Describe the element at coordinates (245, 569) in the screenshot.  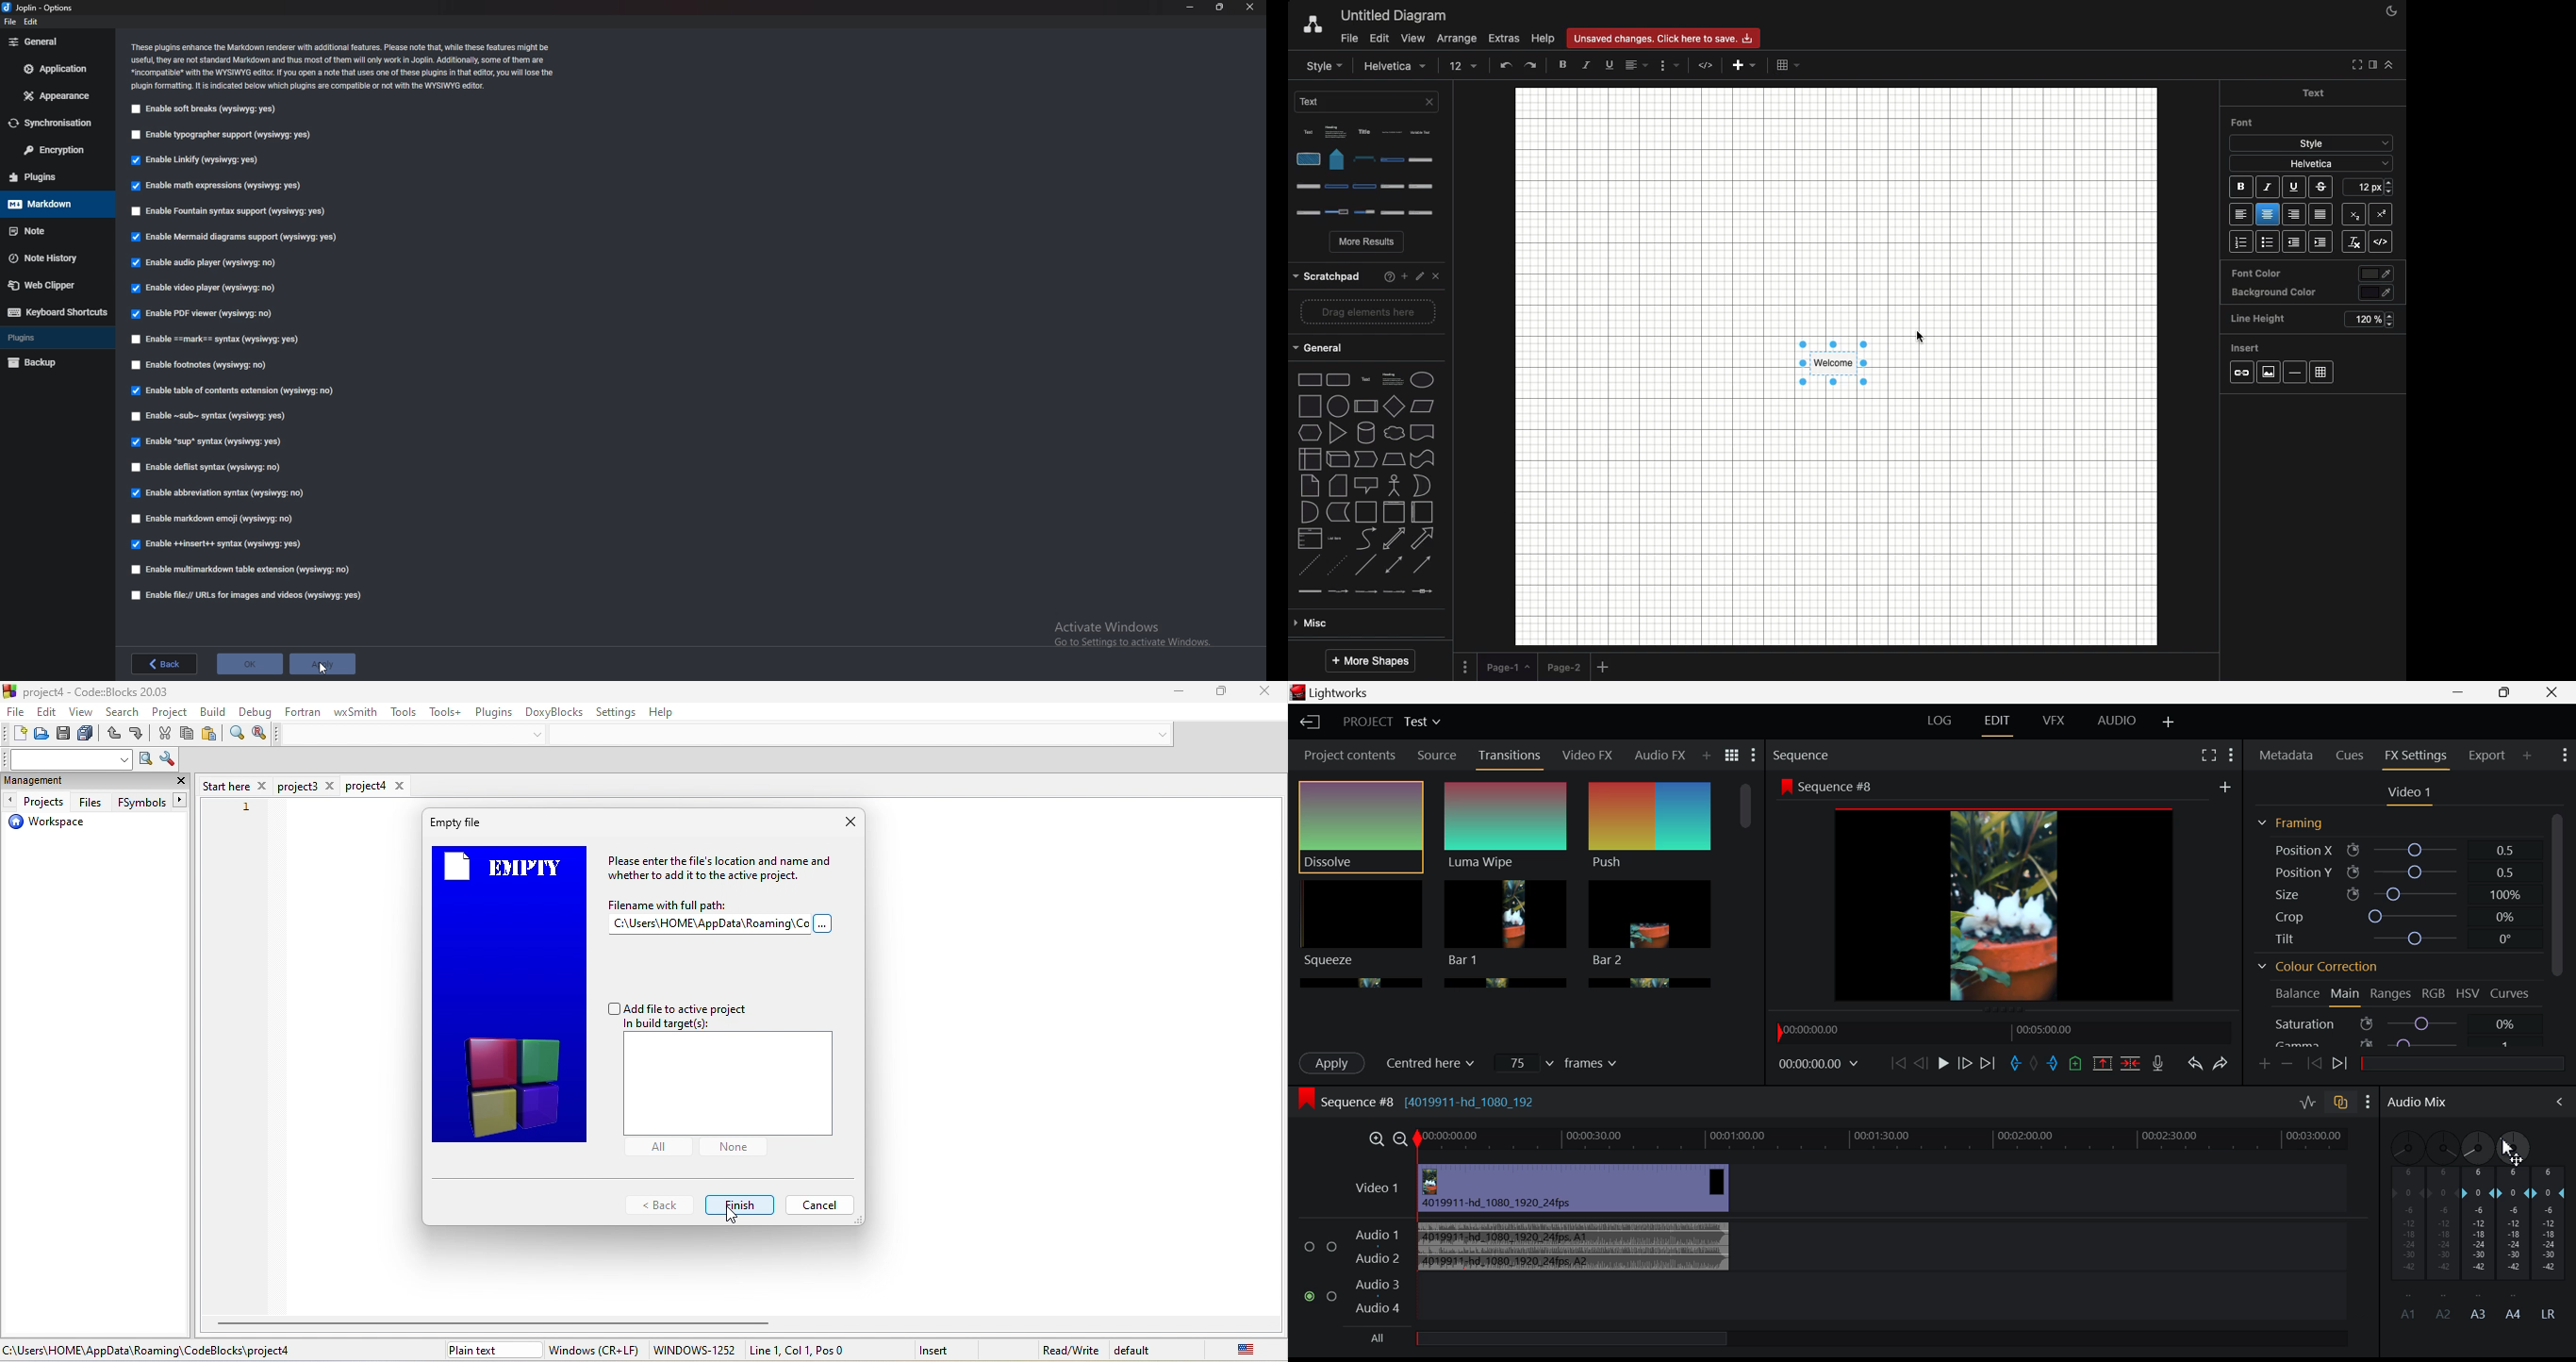
I see `Enable multi markdown table` at that location.